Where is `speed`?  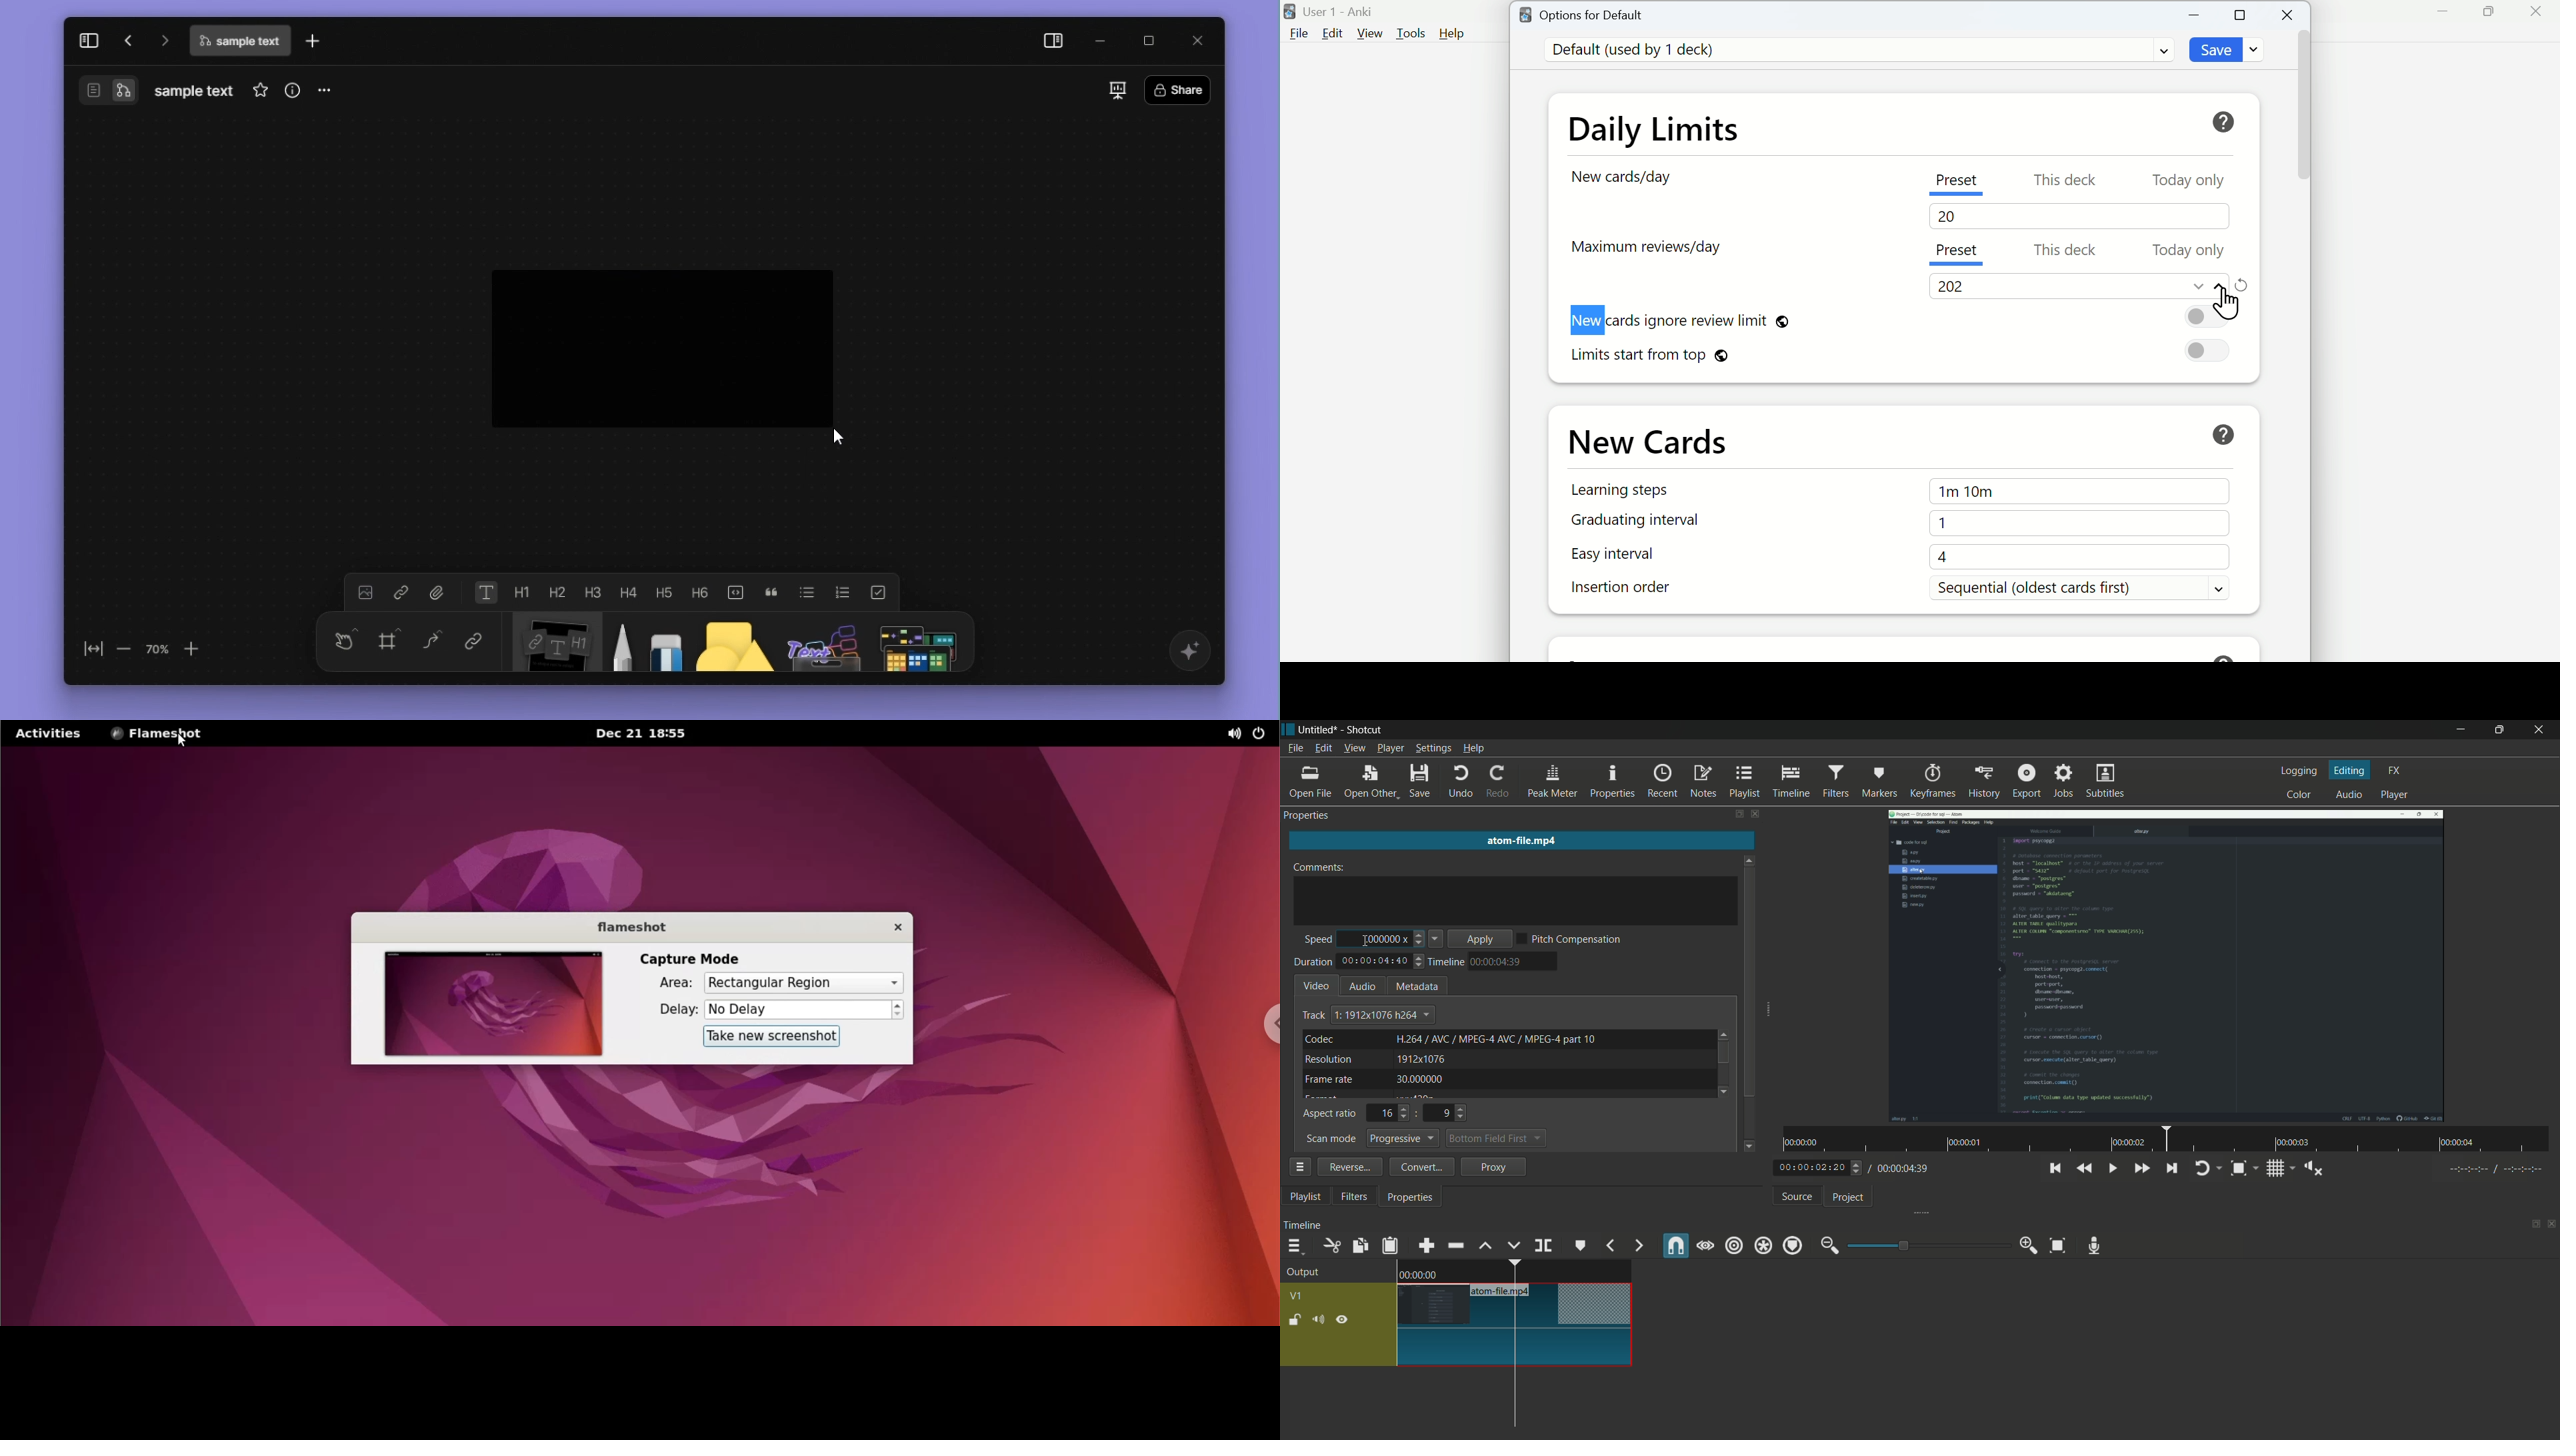 speed is located at coordinates (1317, 941).